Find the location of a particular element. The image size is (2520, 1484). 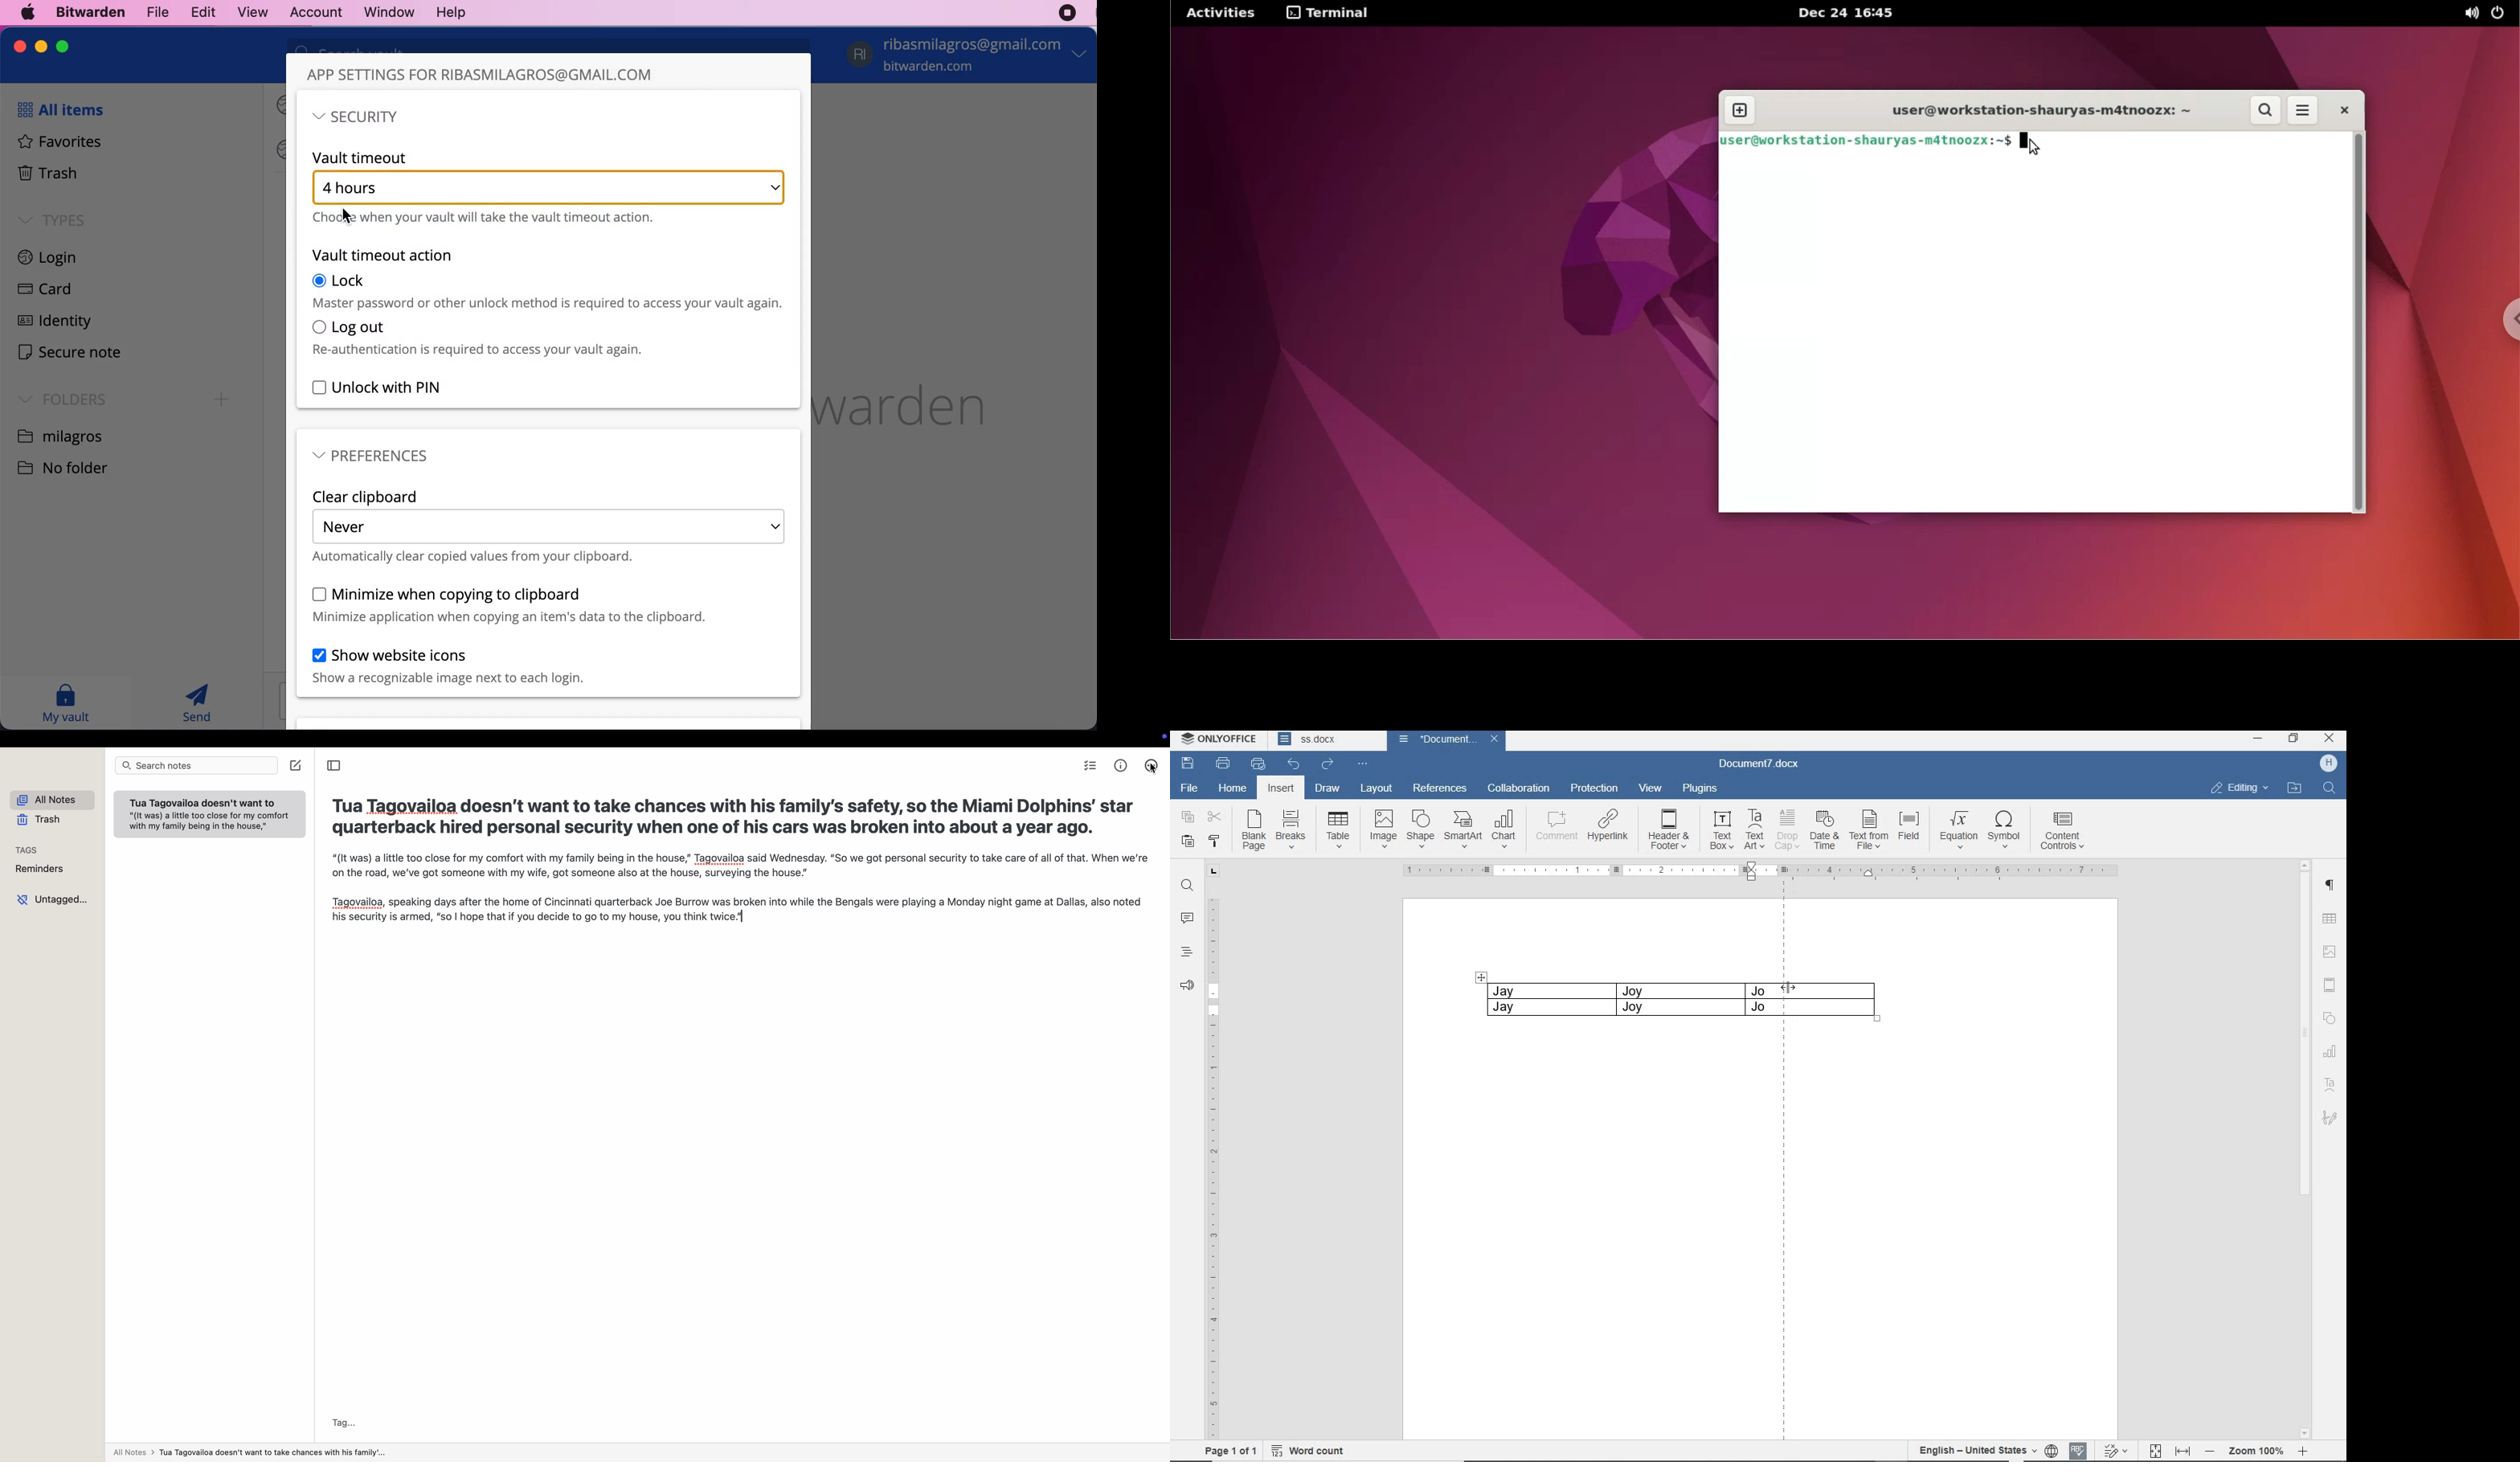

DROP CAP is located at coordinates (1786, 829).